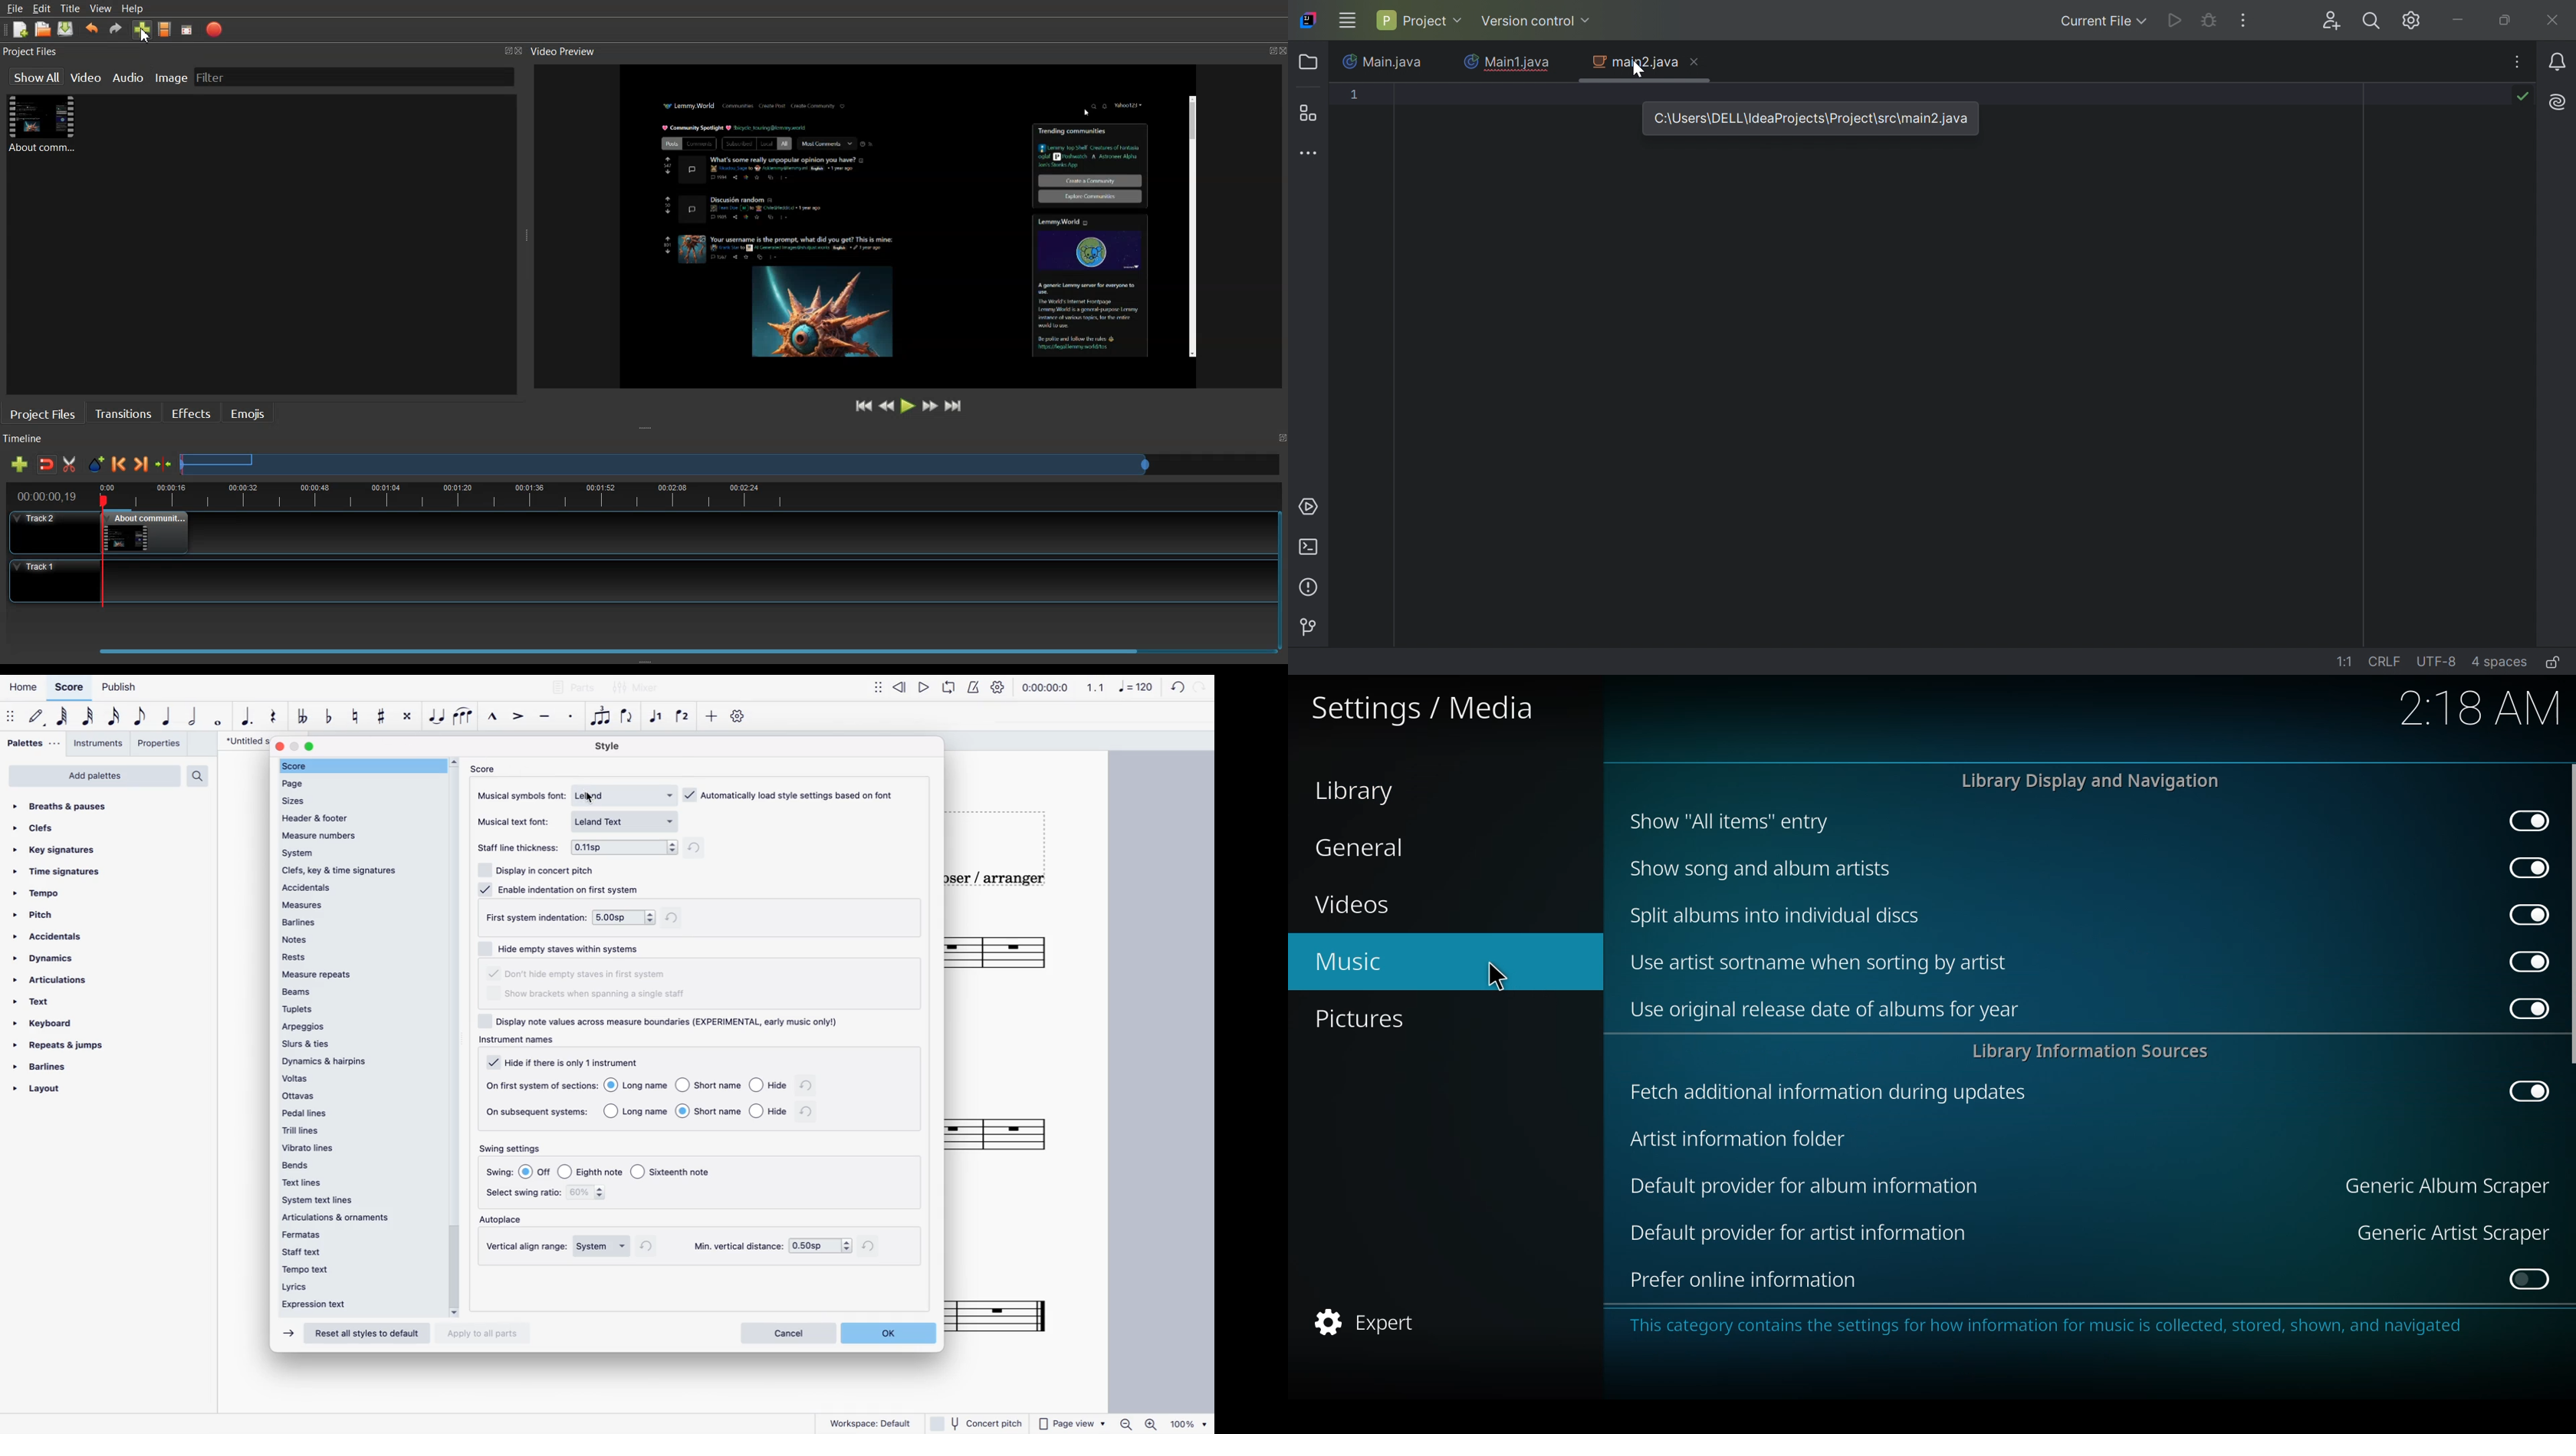  I want to click on flip direction, so click(630, 719).